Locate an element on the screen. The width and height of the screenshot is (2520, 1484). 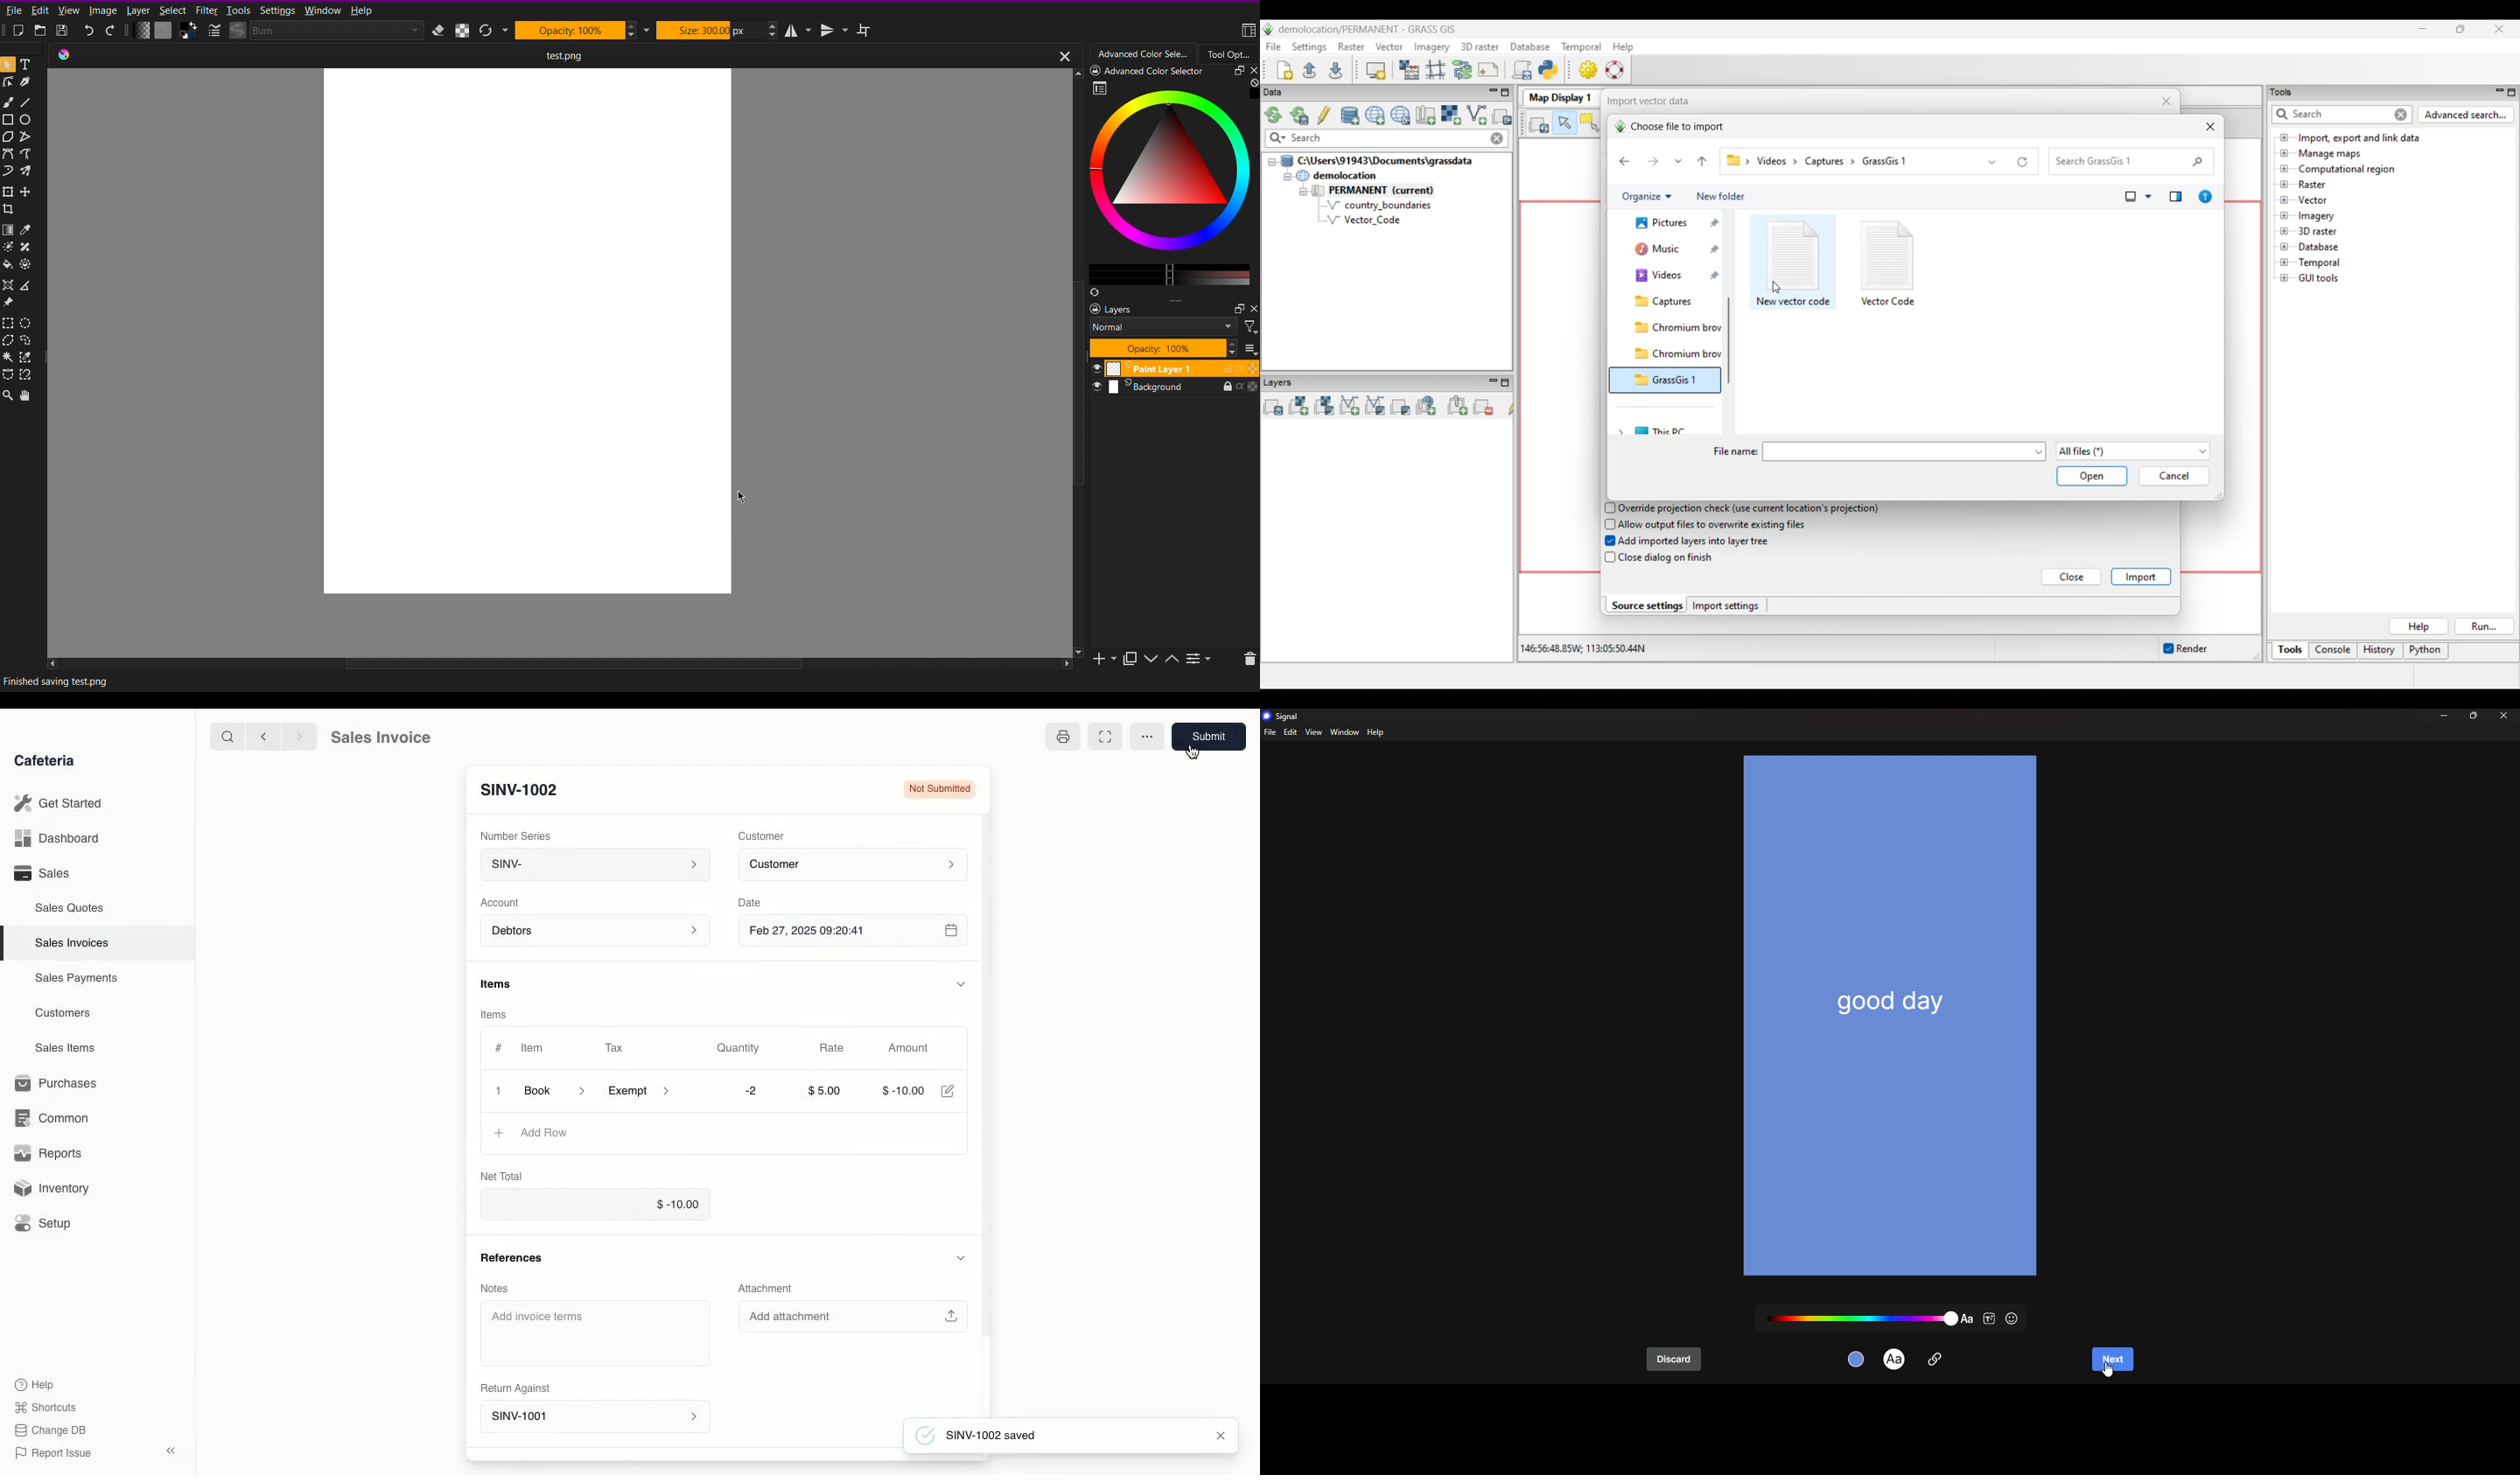
SINV-1002 saved is located at coordinates (999, 1436).